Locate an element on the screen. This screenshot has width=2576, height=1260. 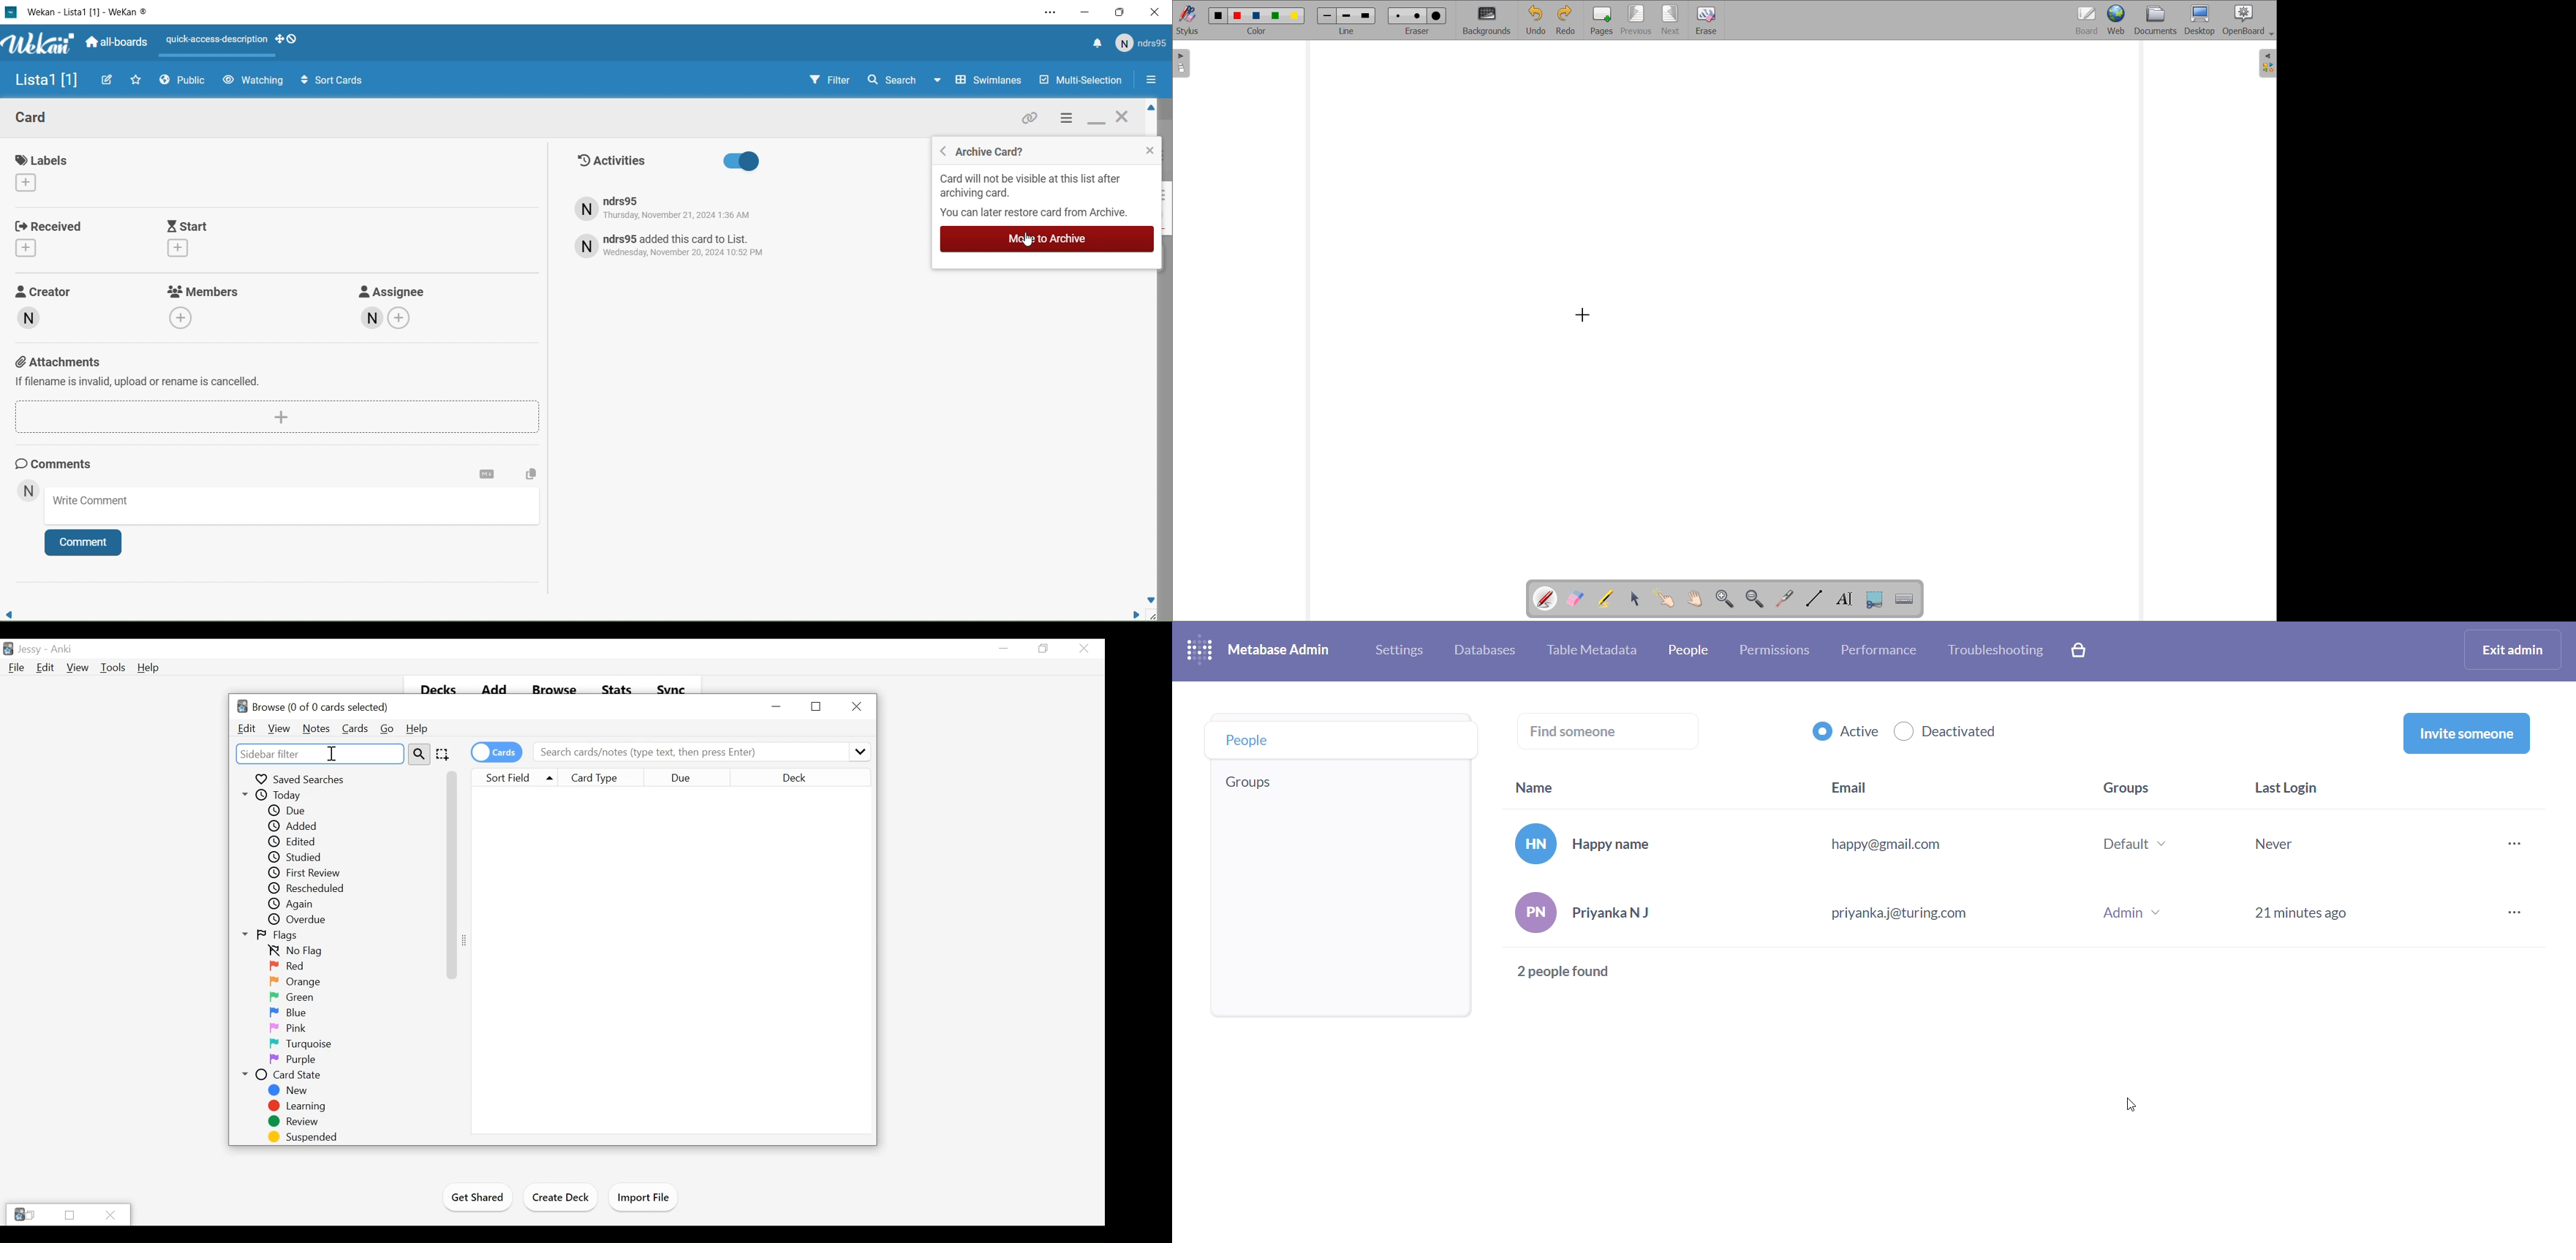
backgrounds is located at coordinates (1487, 20).